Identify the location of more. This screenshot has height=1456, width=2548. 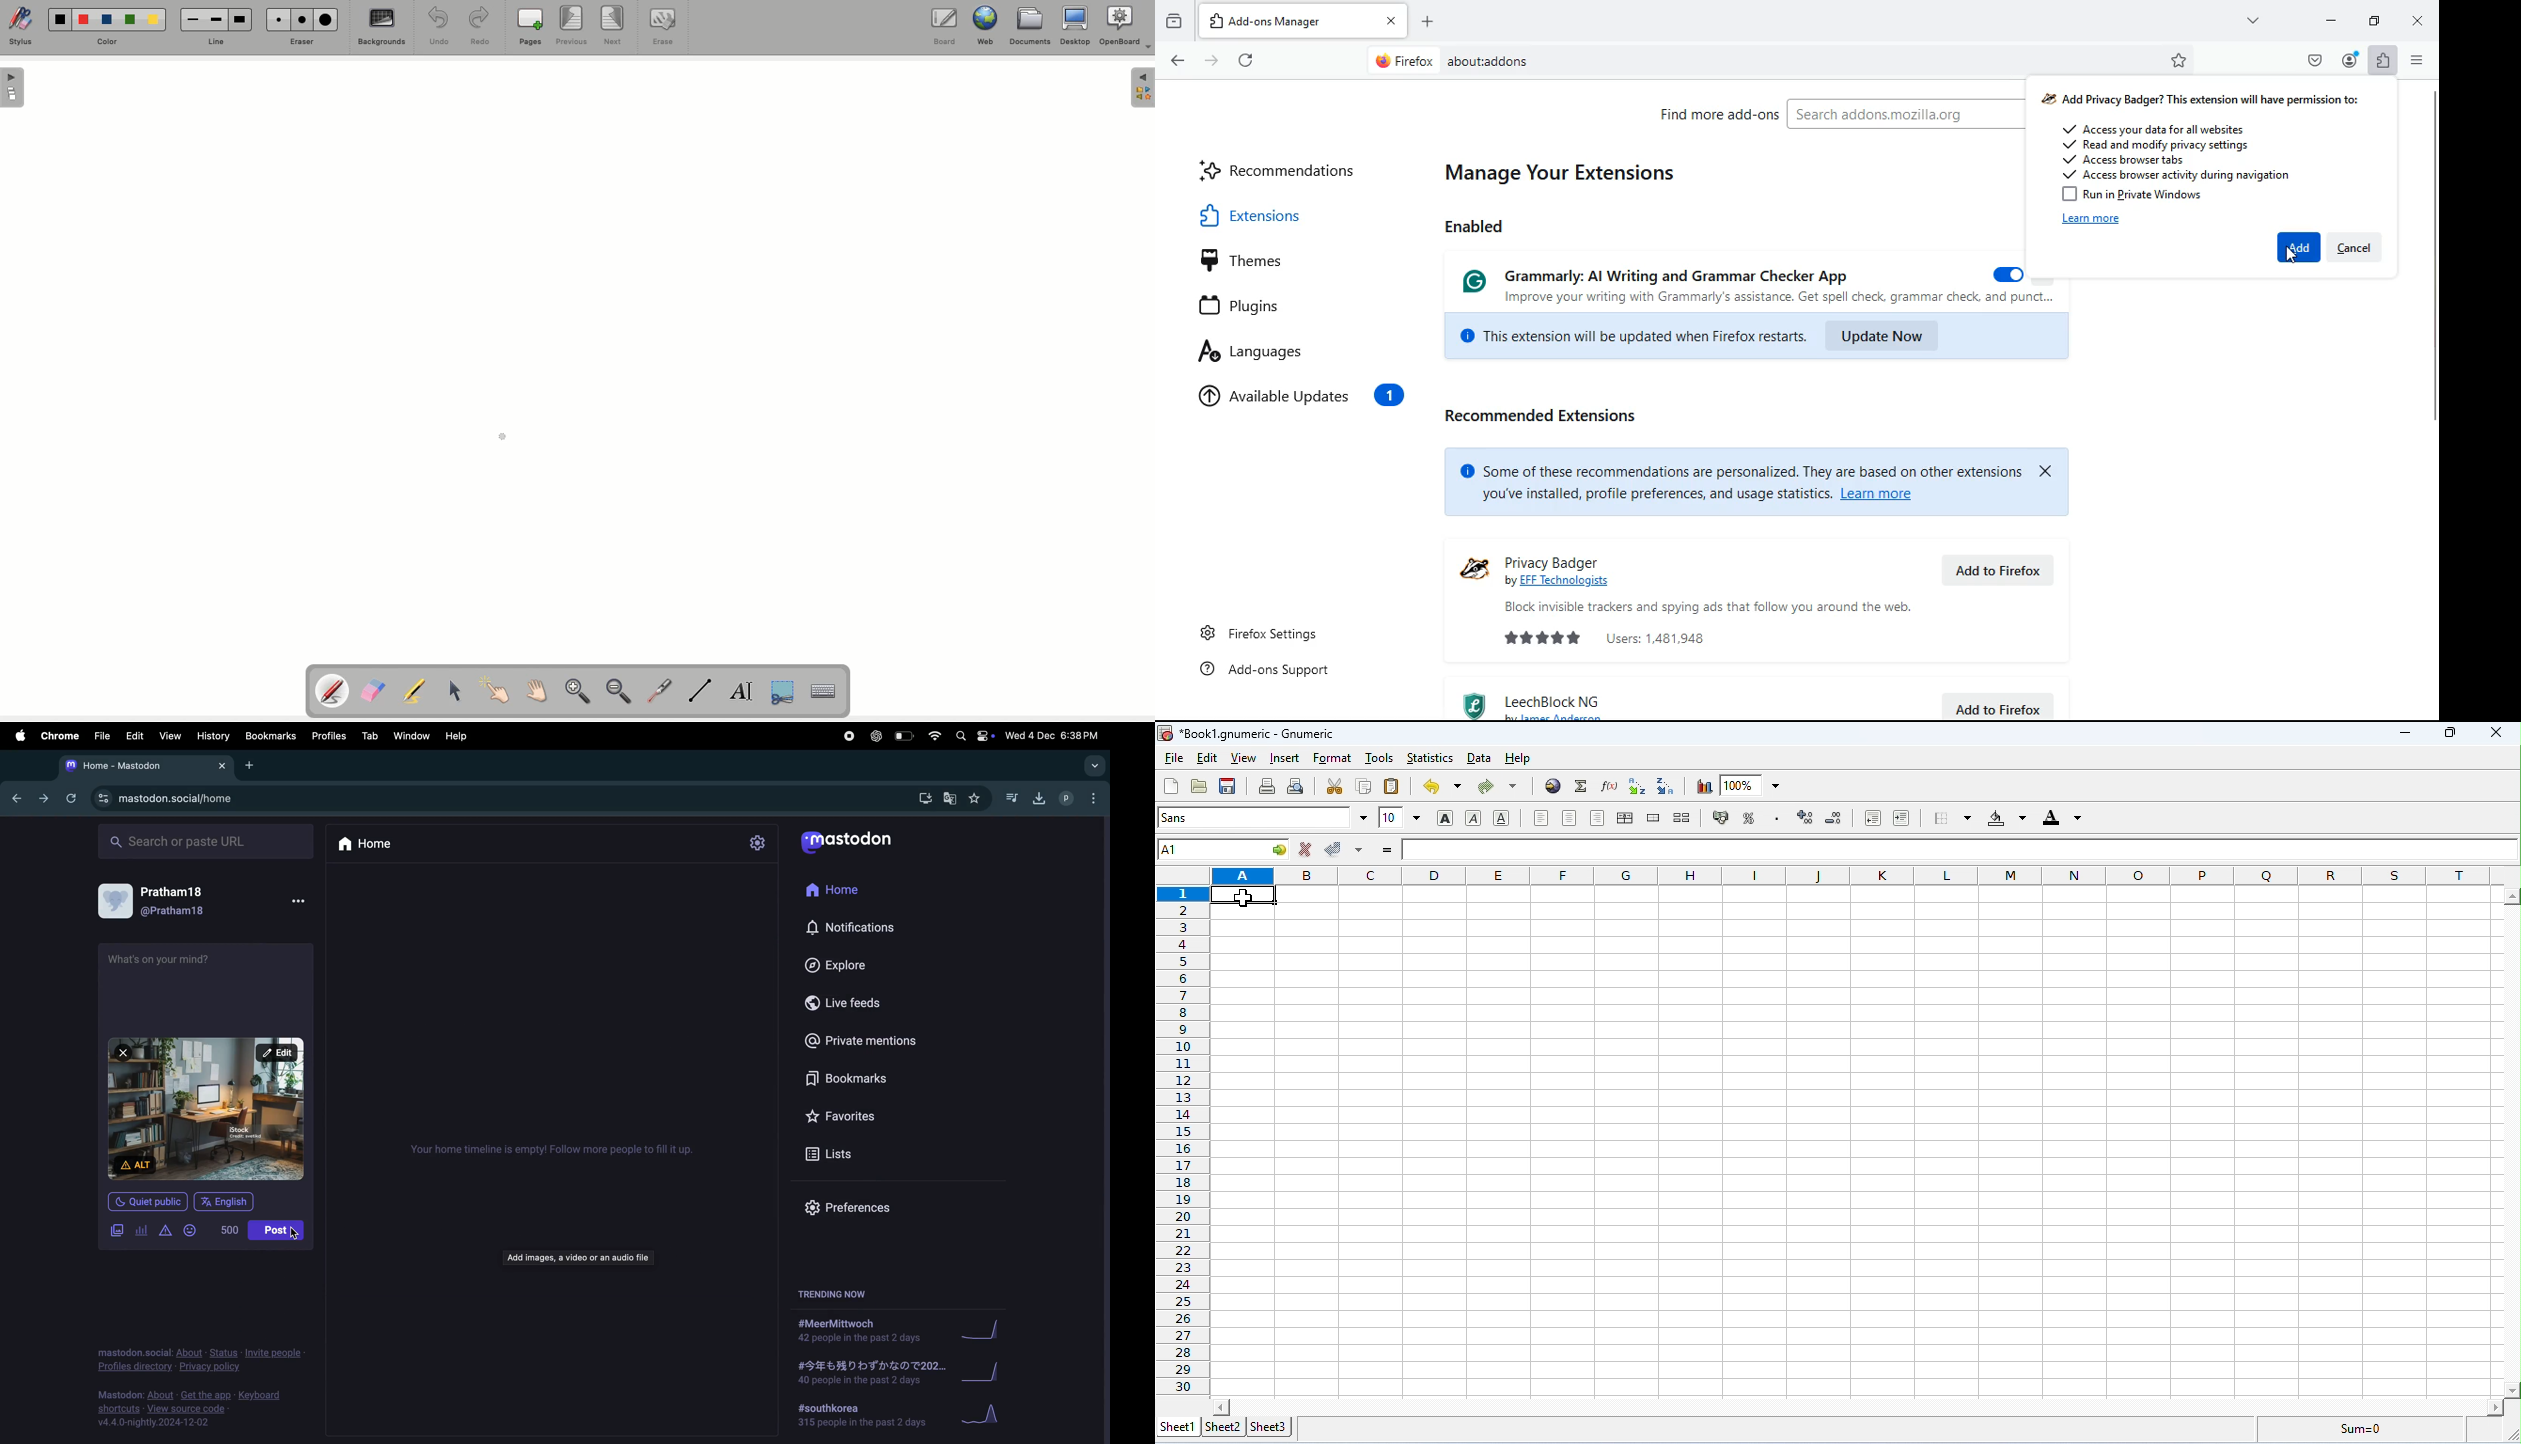
(2254, 23).